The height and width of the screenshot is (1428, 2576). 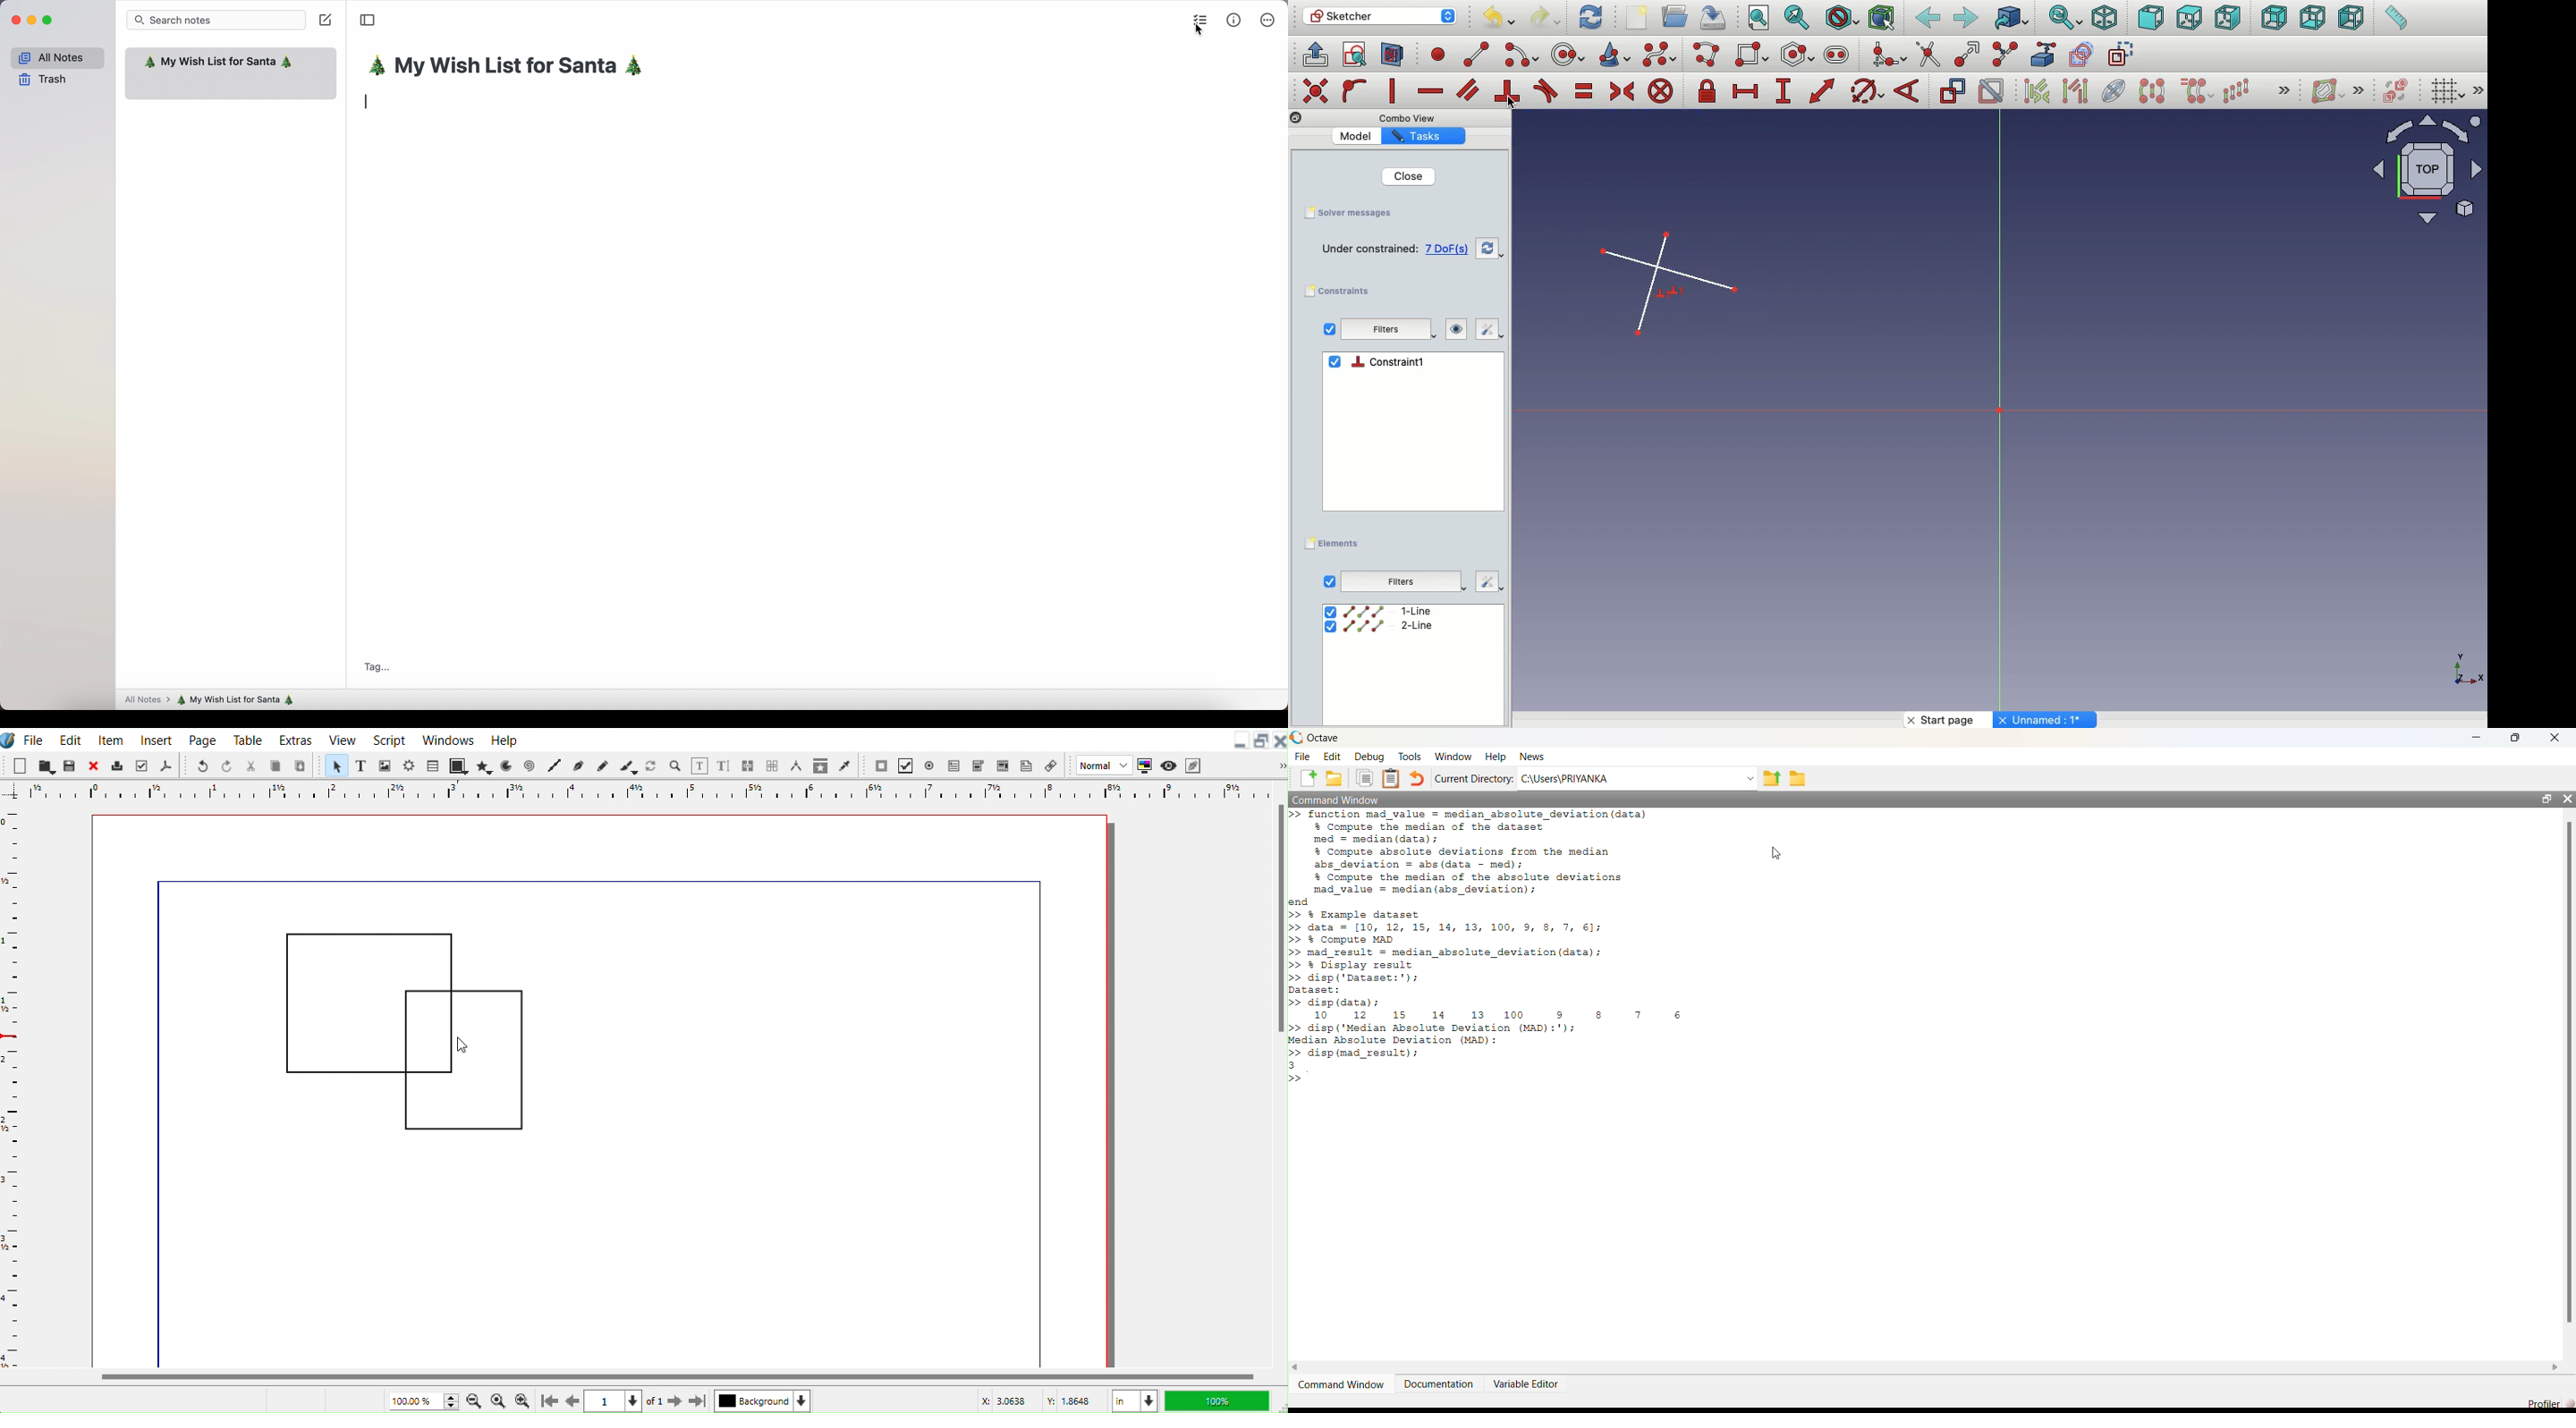 I want to click on trim edge, so click(x=1928, y=55).